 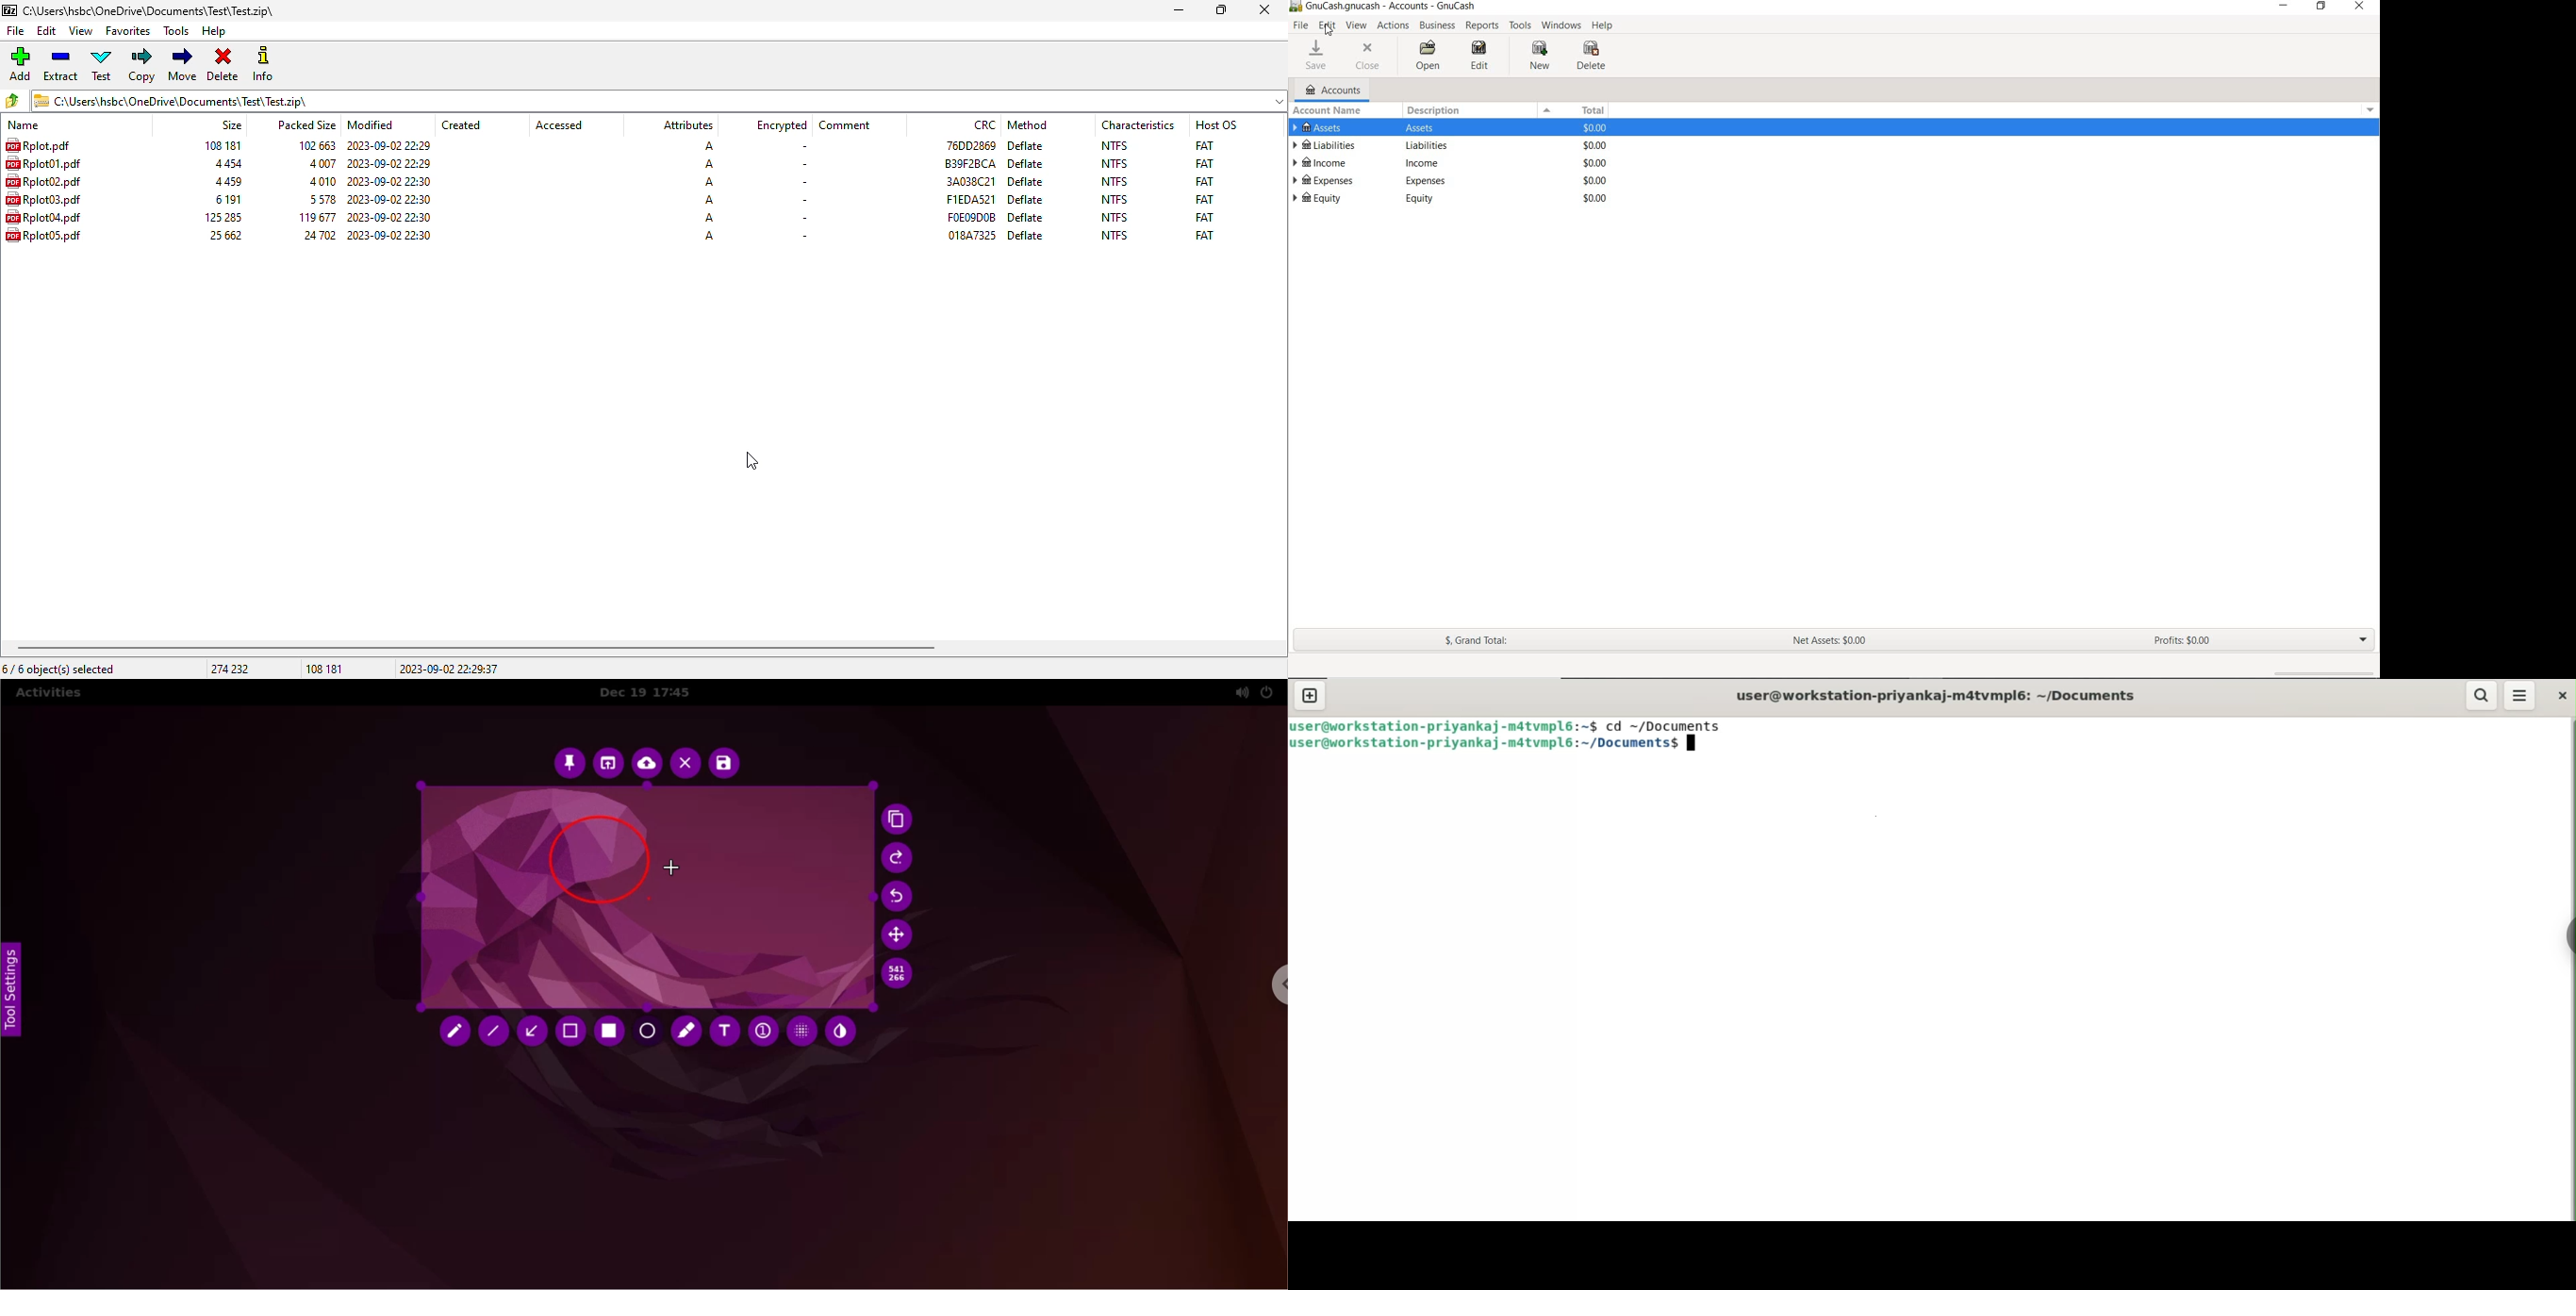 I want to click on size, so click(x=224, y=235).